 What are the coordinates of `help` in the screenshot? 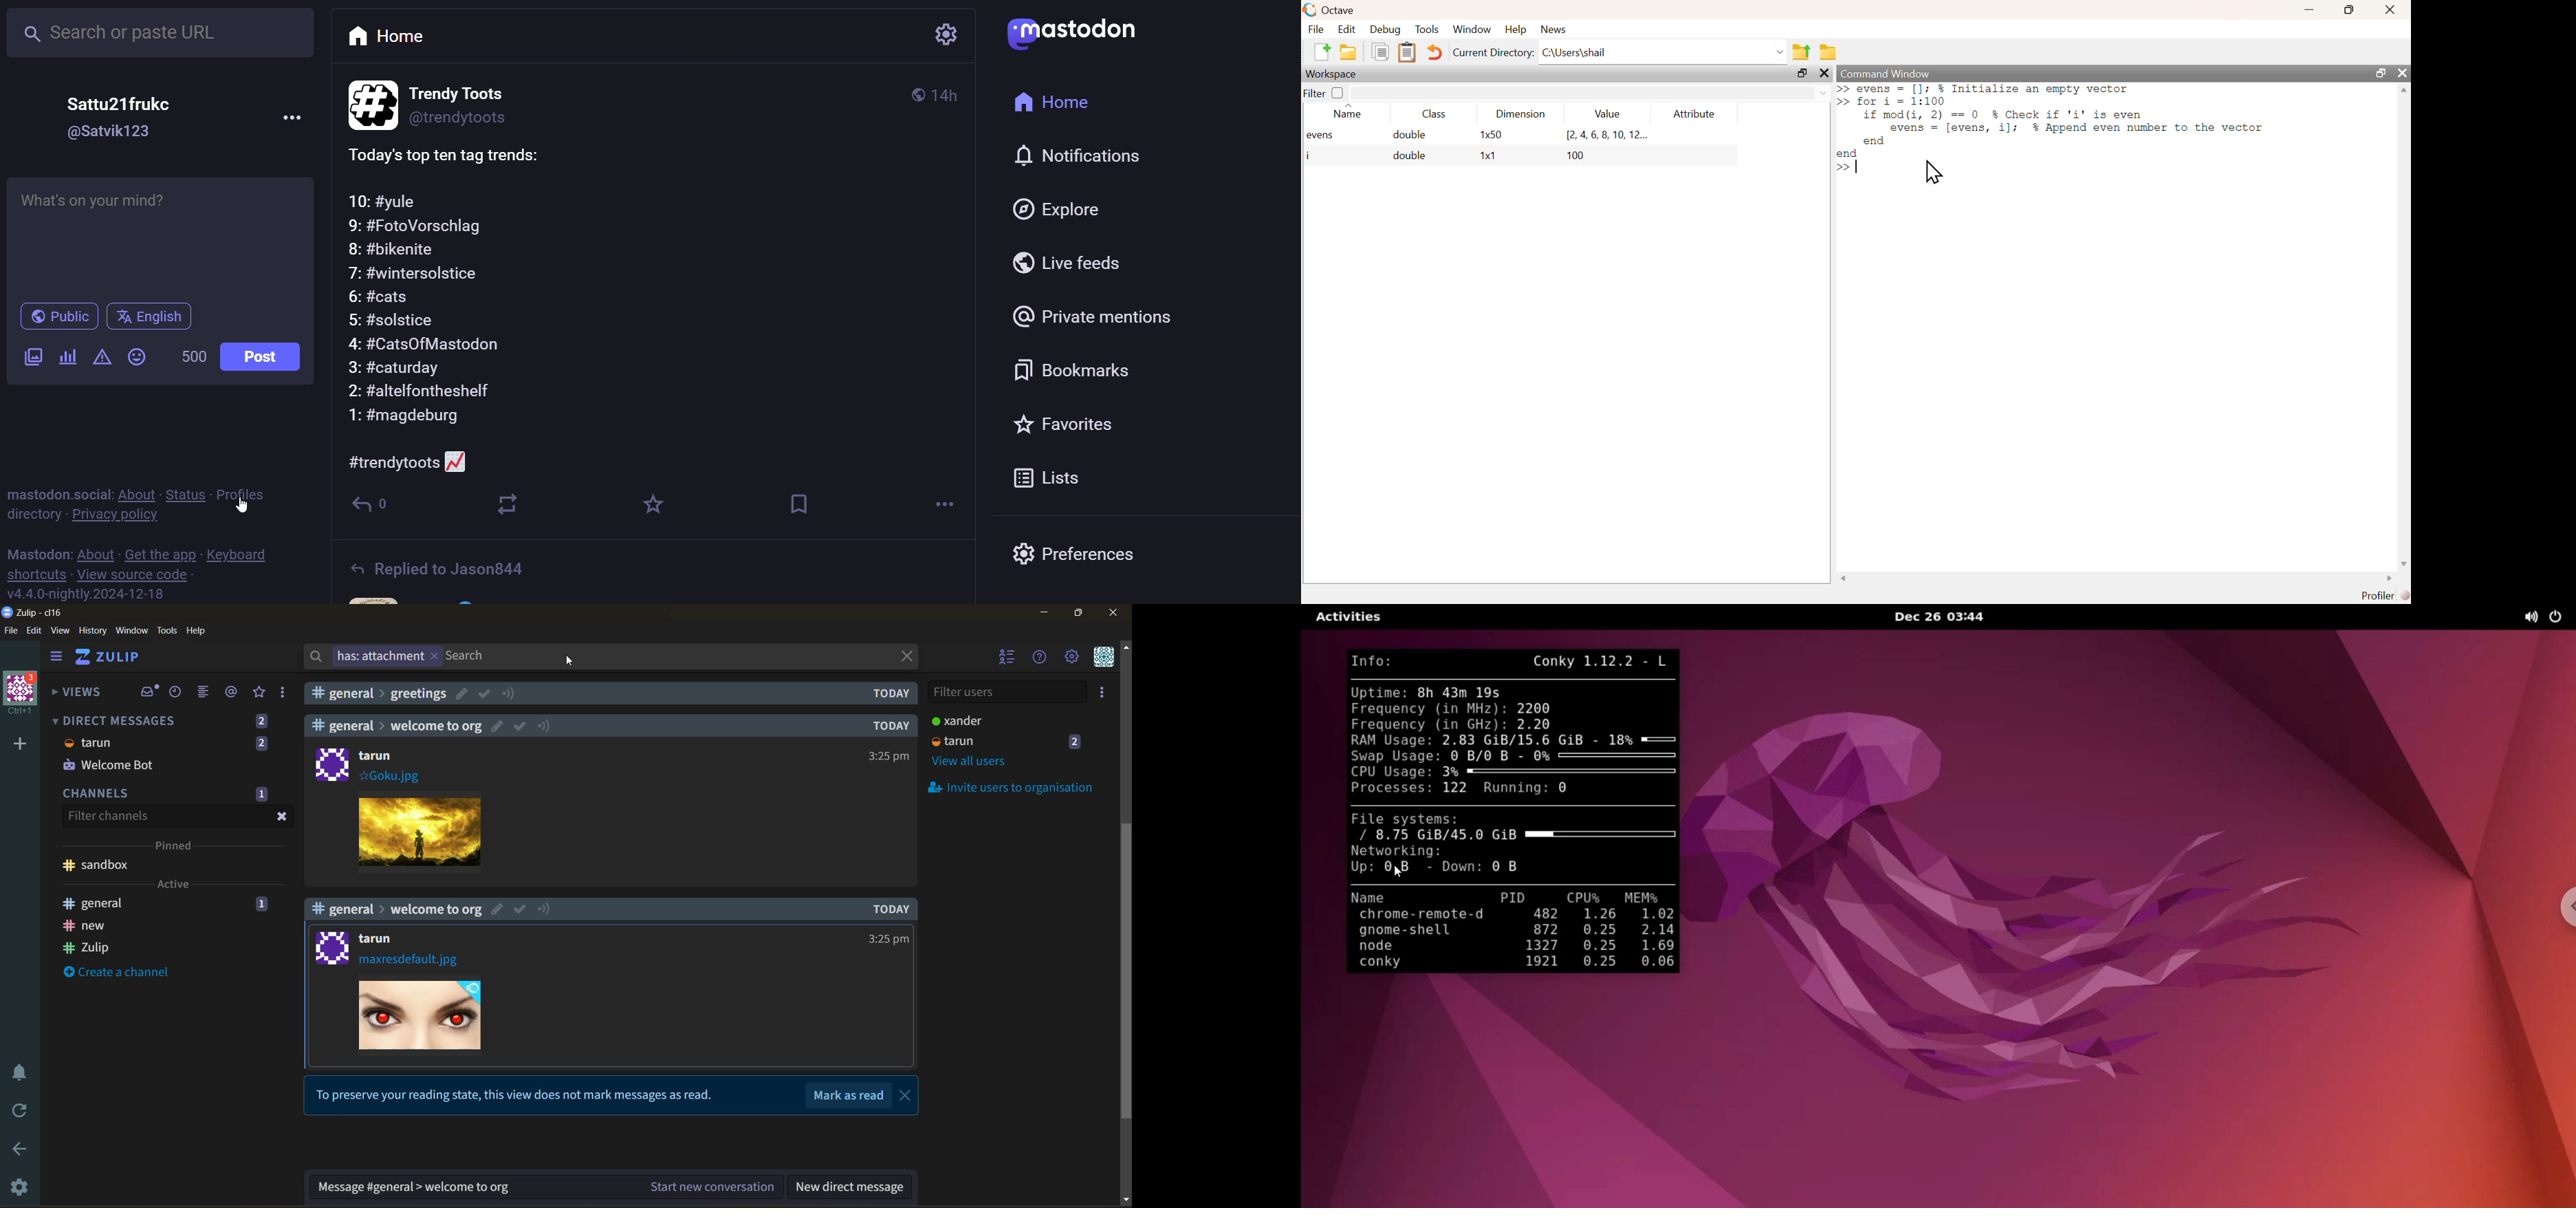 It's located at (1515, 28).